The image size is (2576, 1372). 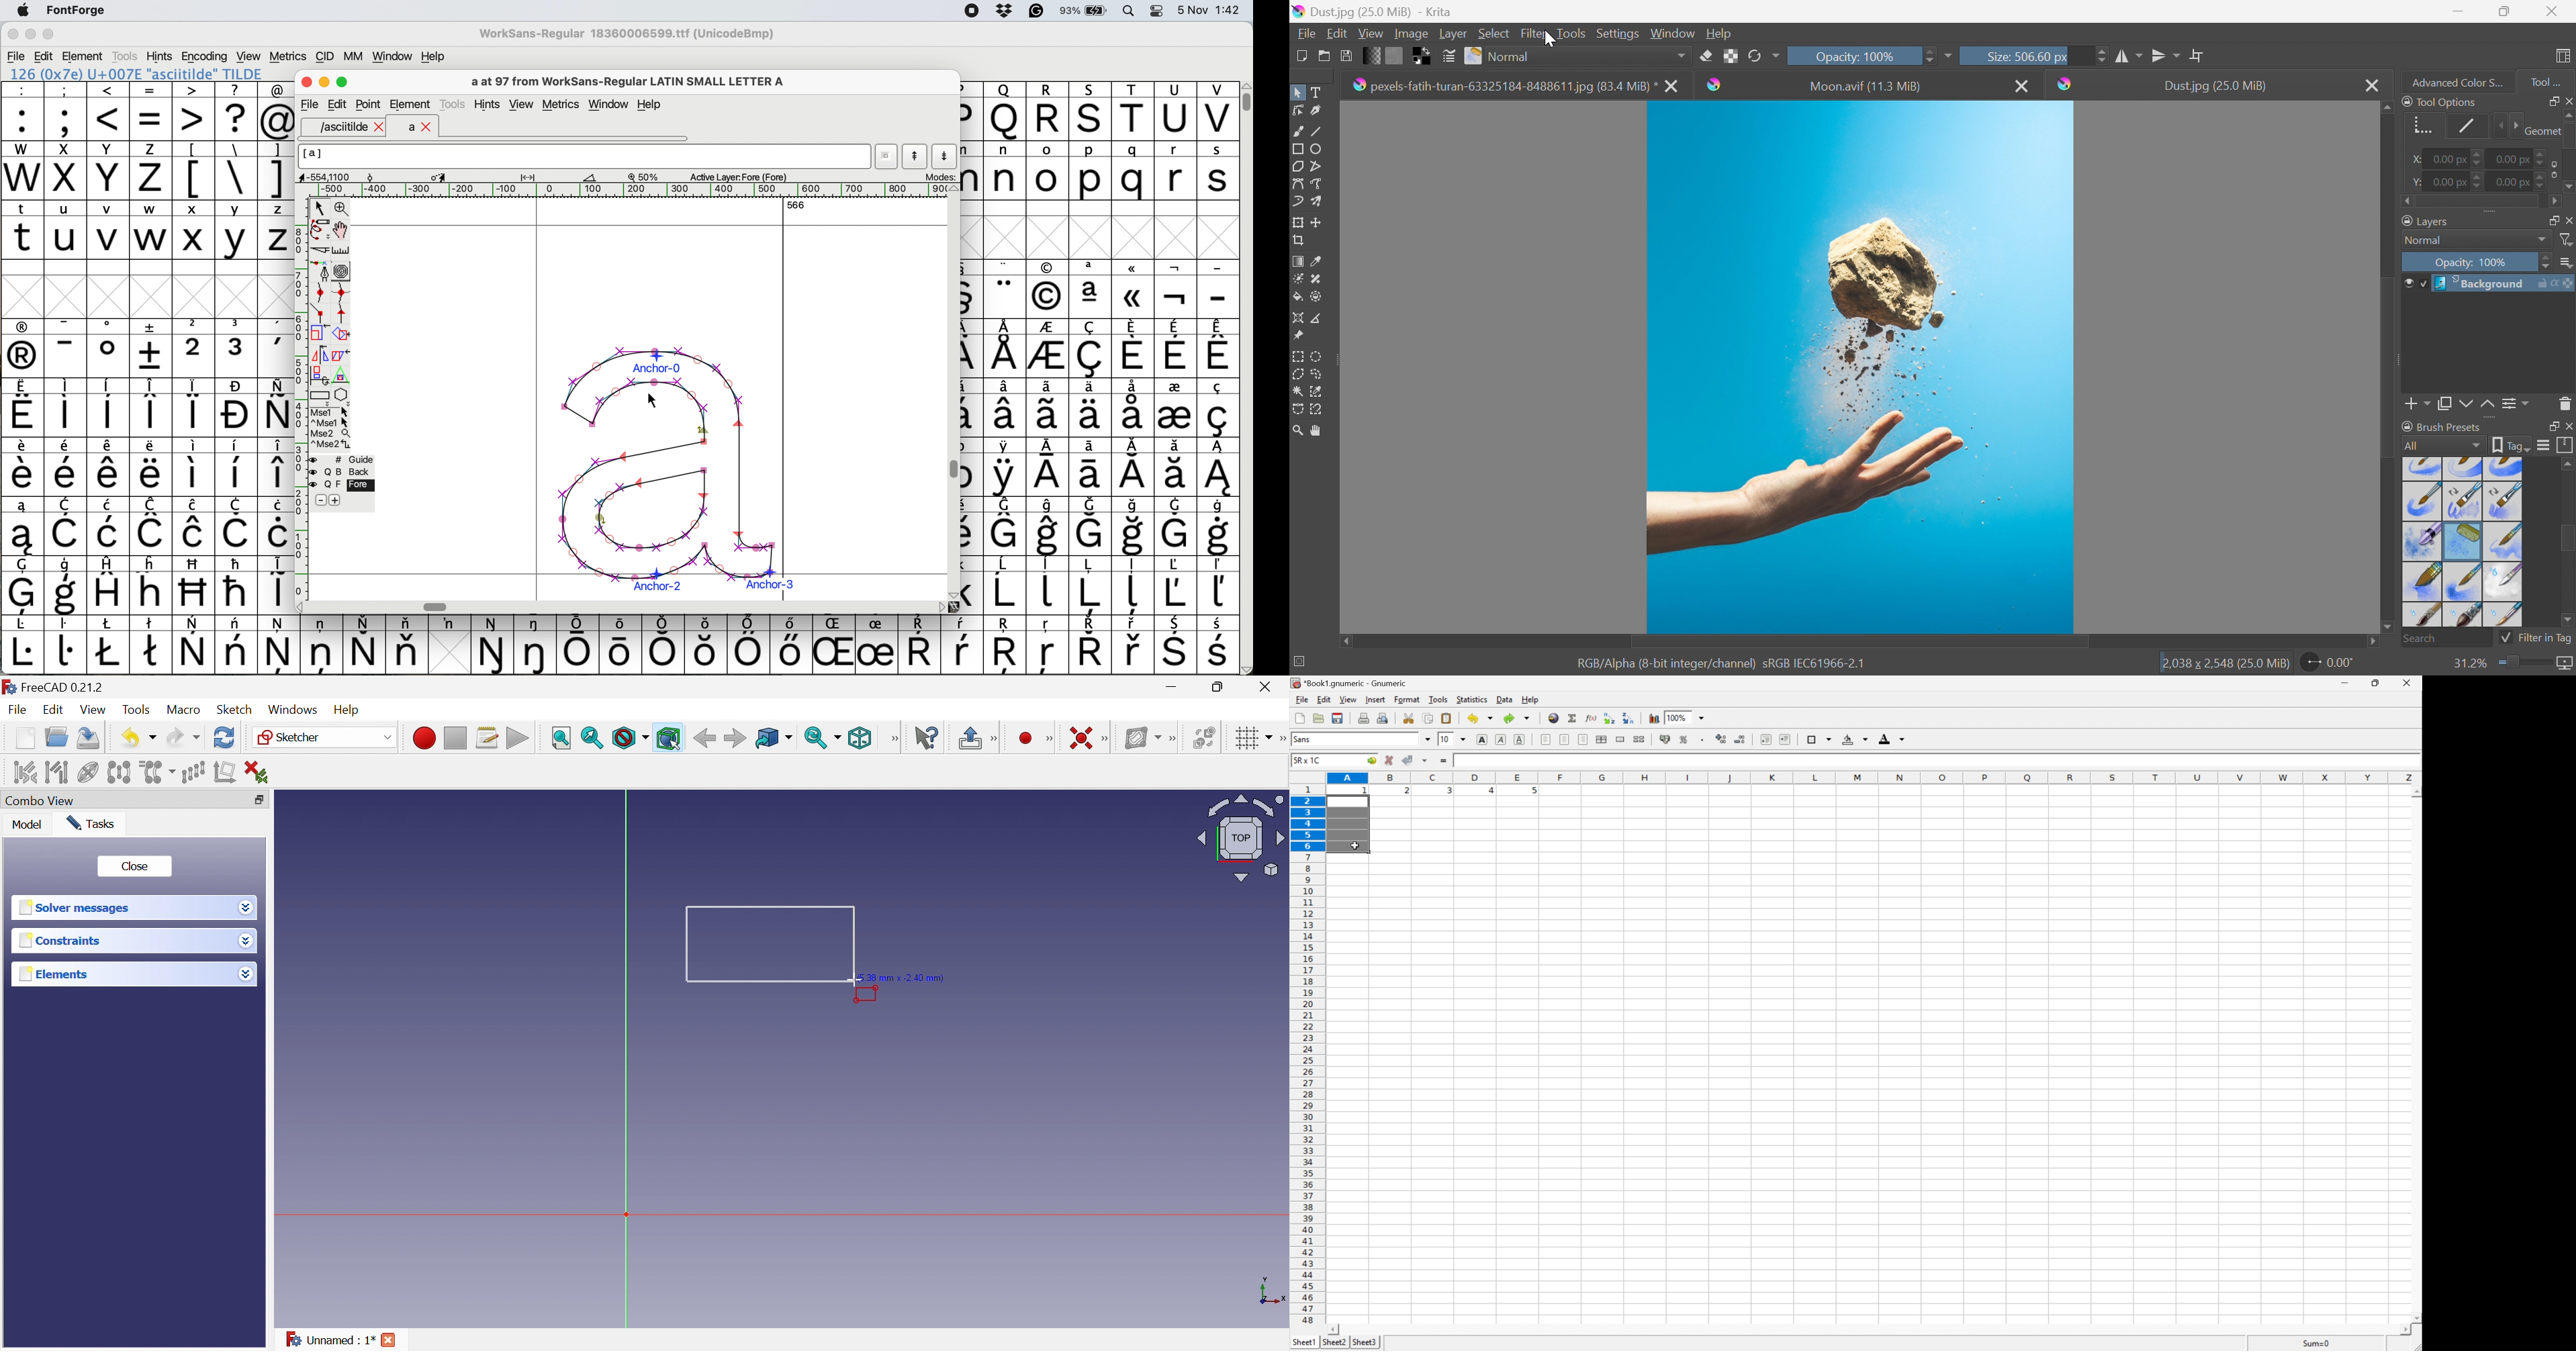 What do you see at coordinates (2552, 11) in the screenshot?
I see `Close` at bounding box center [2552, 11].